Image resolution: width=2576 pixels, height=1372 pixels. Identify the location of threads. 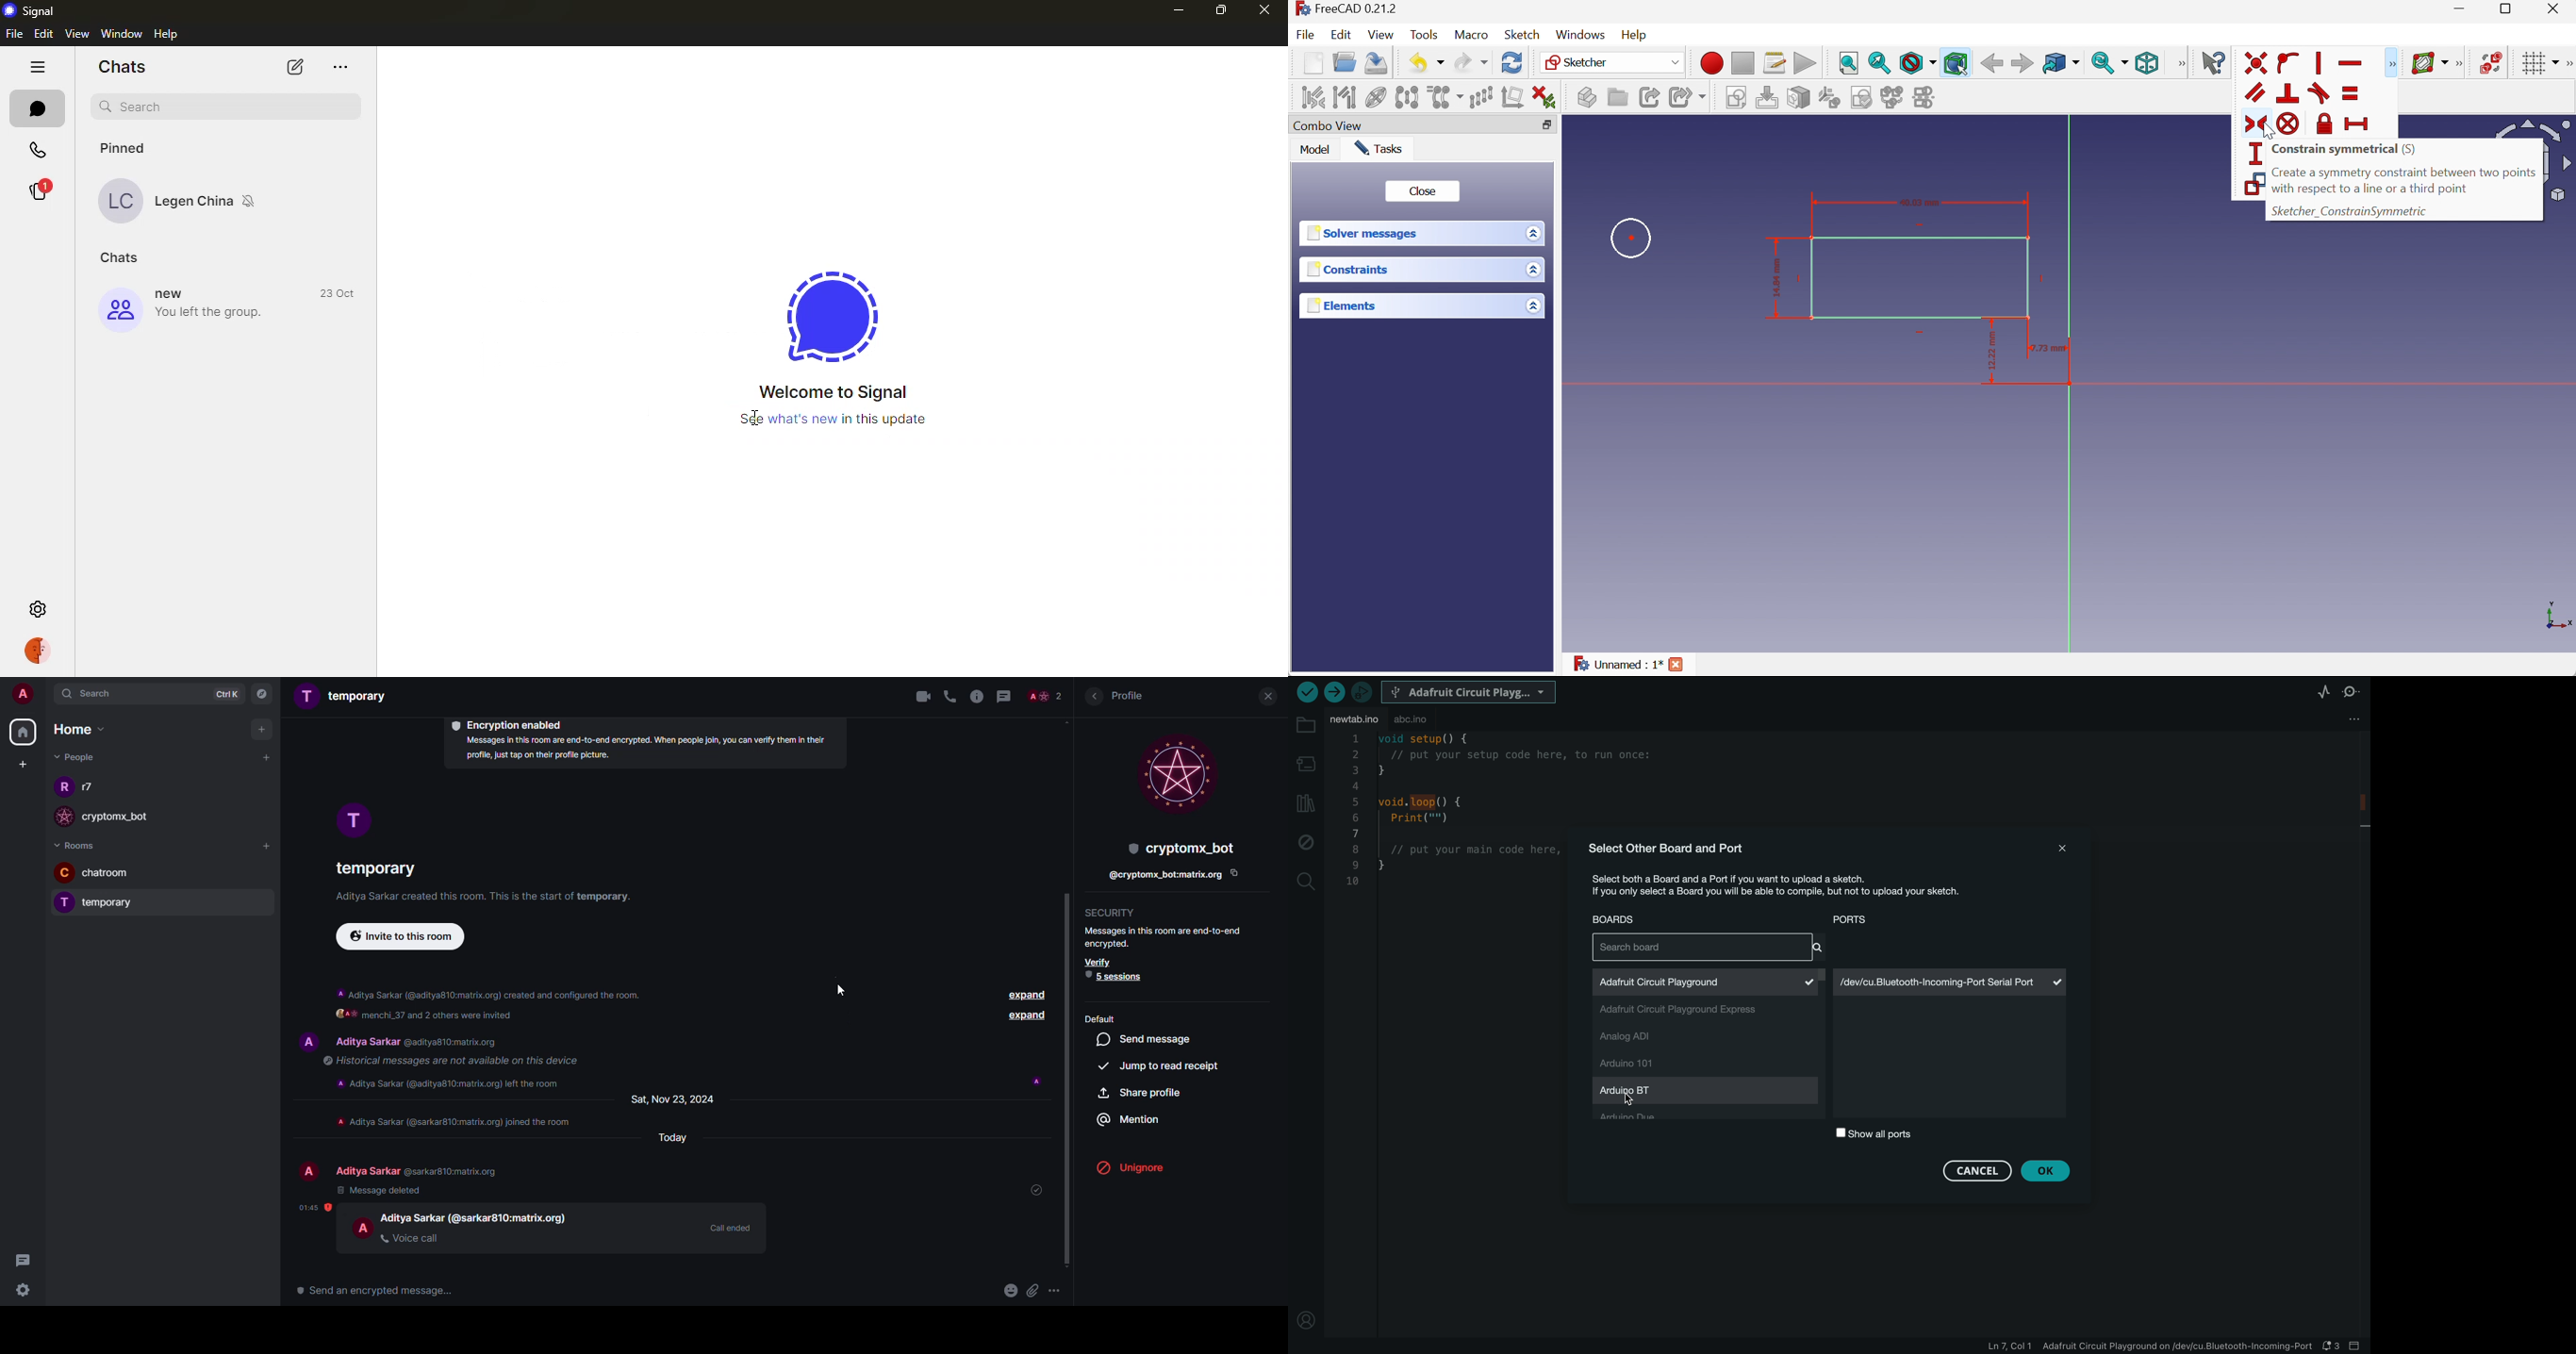
(28, 1261).